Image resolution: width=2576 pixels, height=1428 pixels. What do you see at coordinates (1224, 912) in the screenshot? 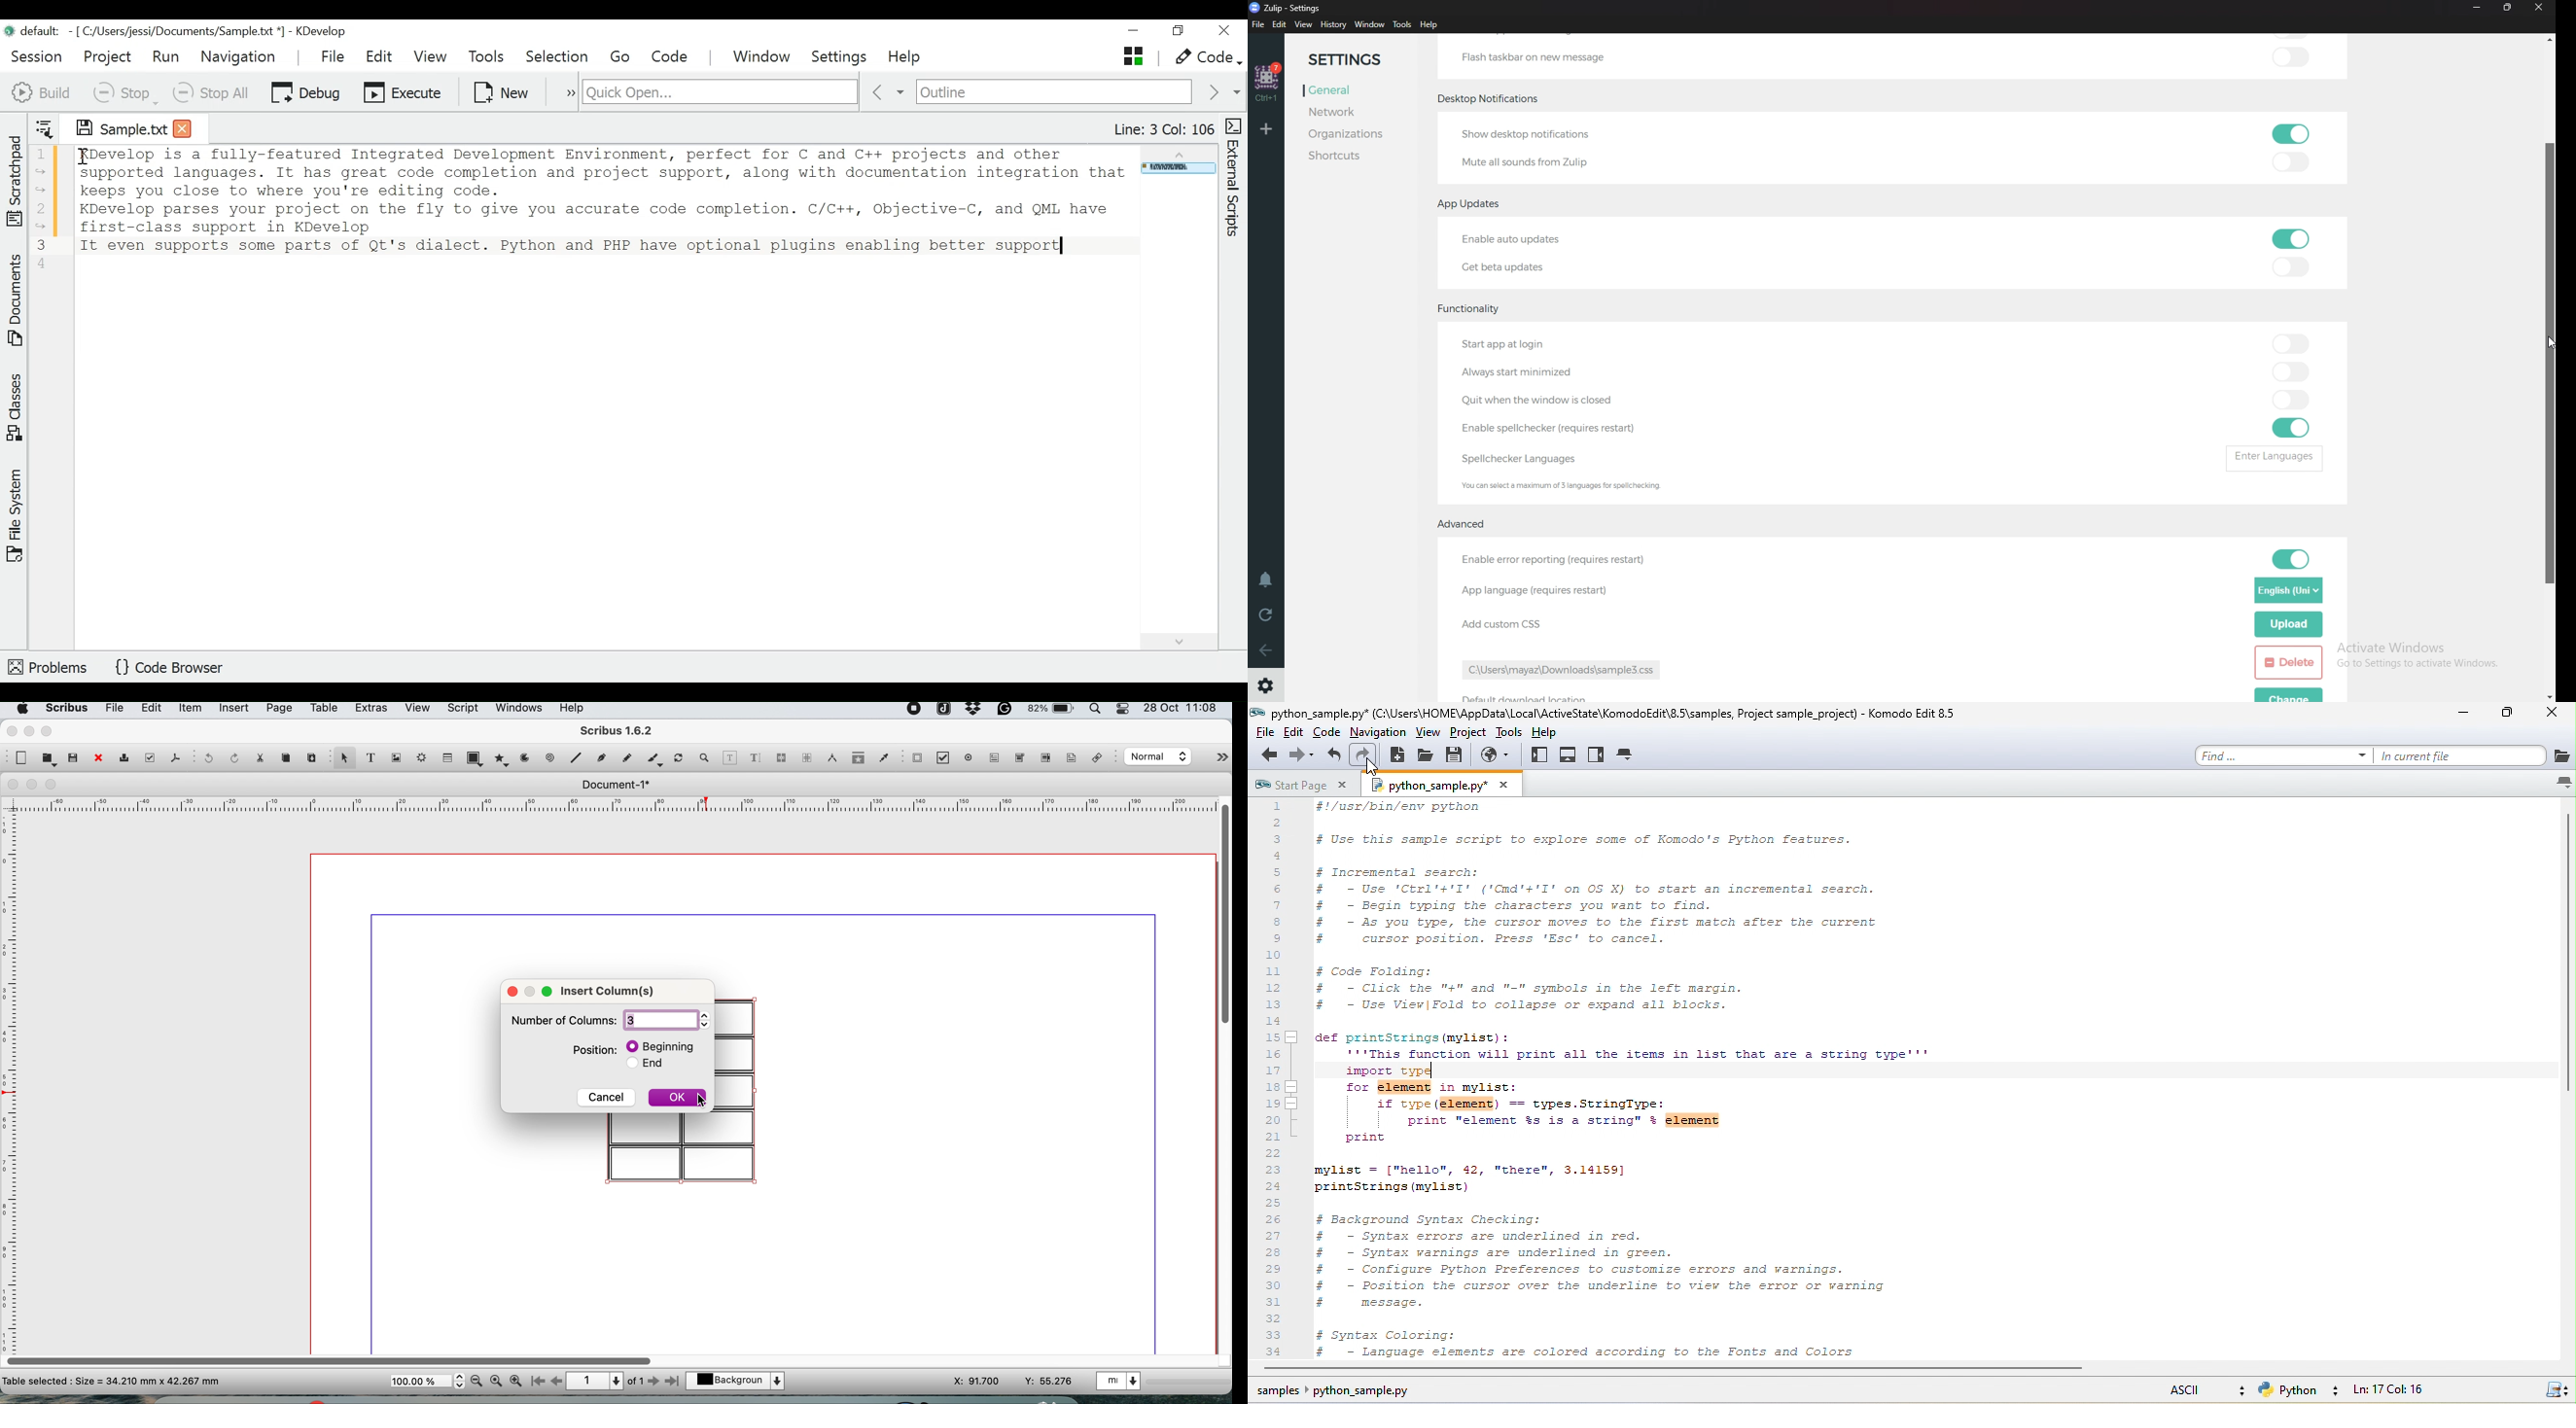
I see `vertical scroll bar` at bounding box center [1224, 912].